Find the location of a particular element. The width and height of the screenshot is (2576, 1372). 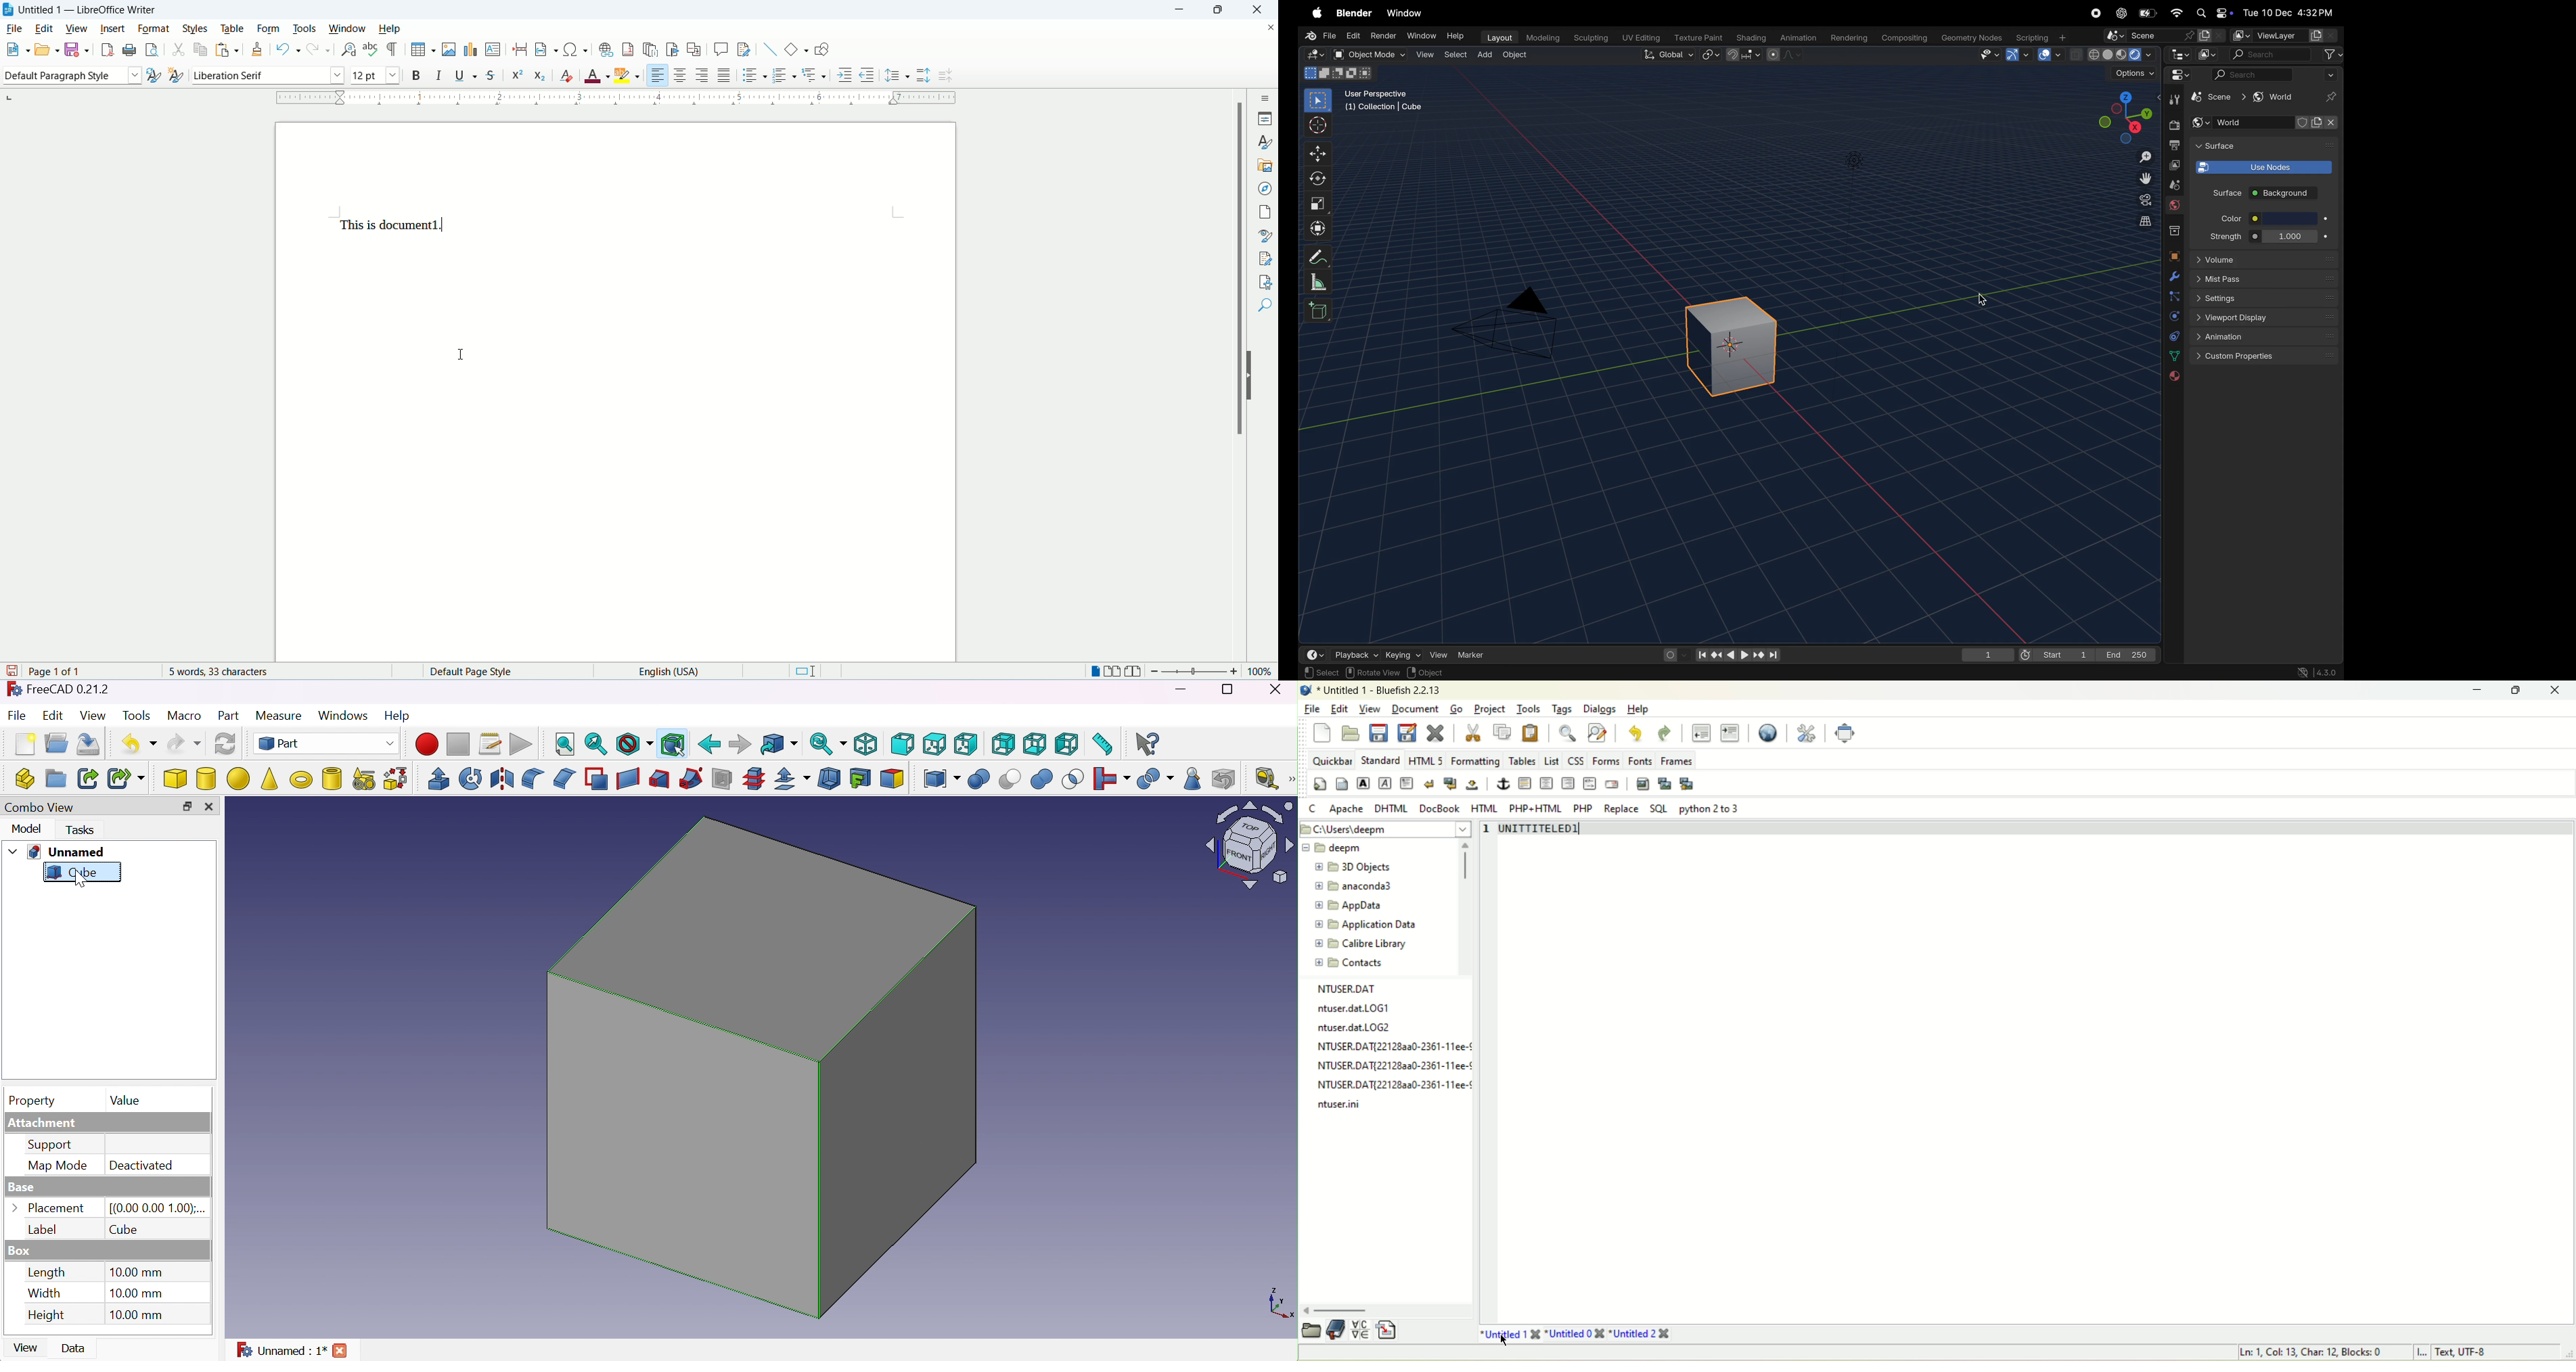

edit preferences is located at coordinates (1808, 734).